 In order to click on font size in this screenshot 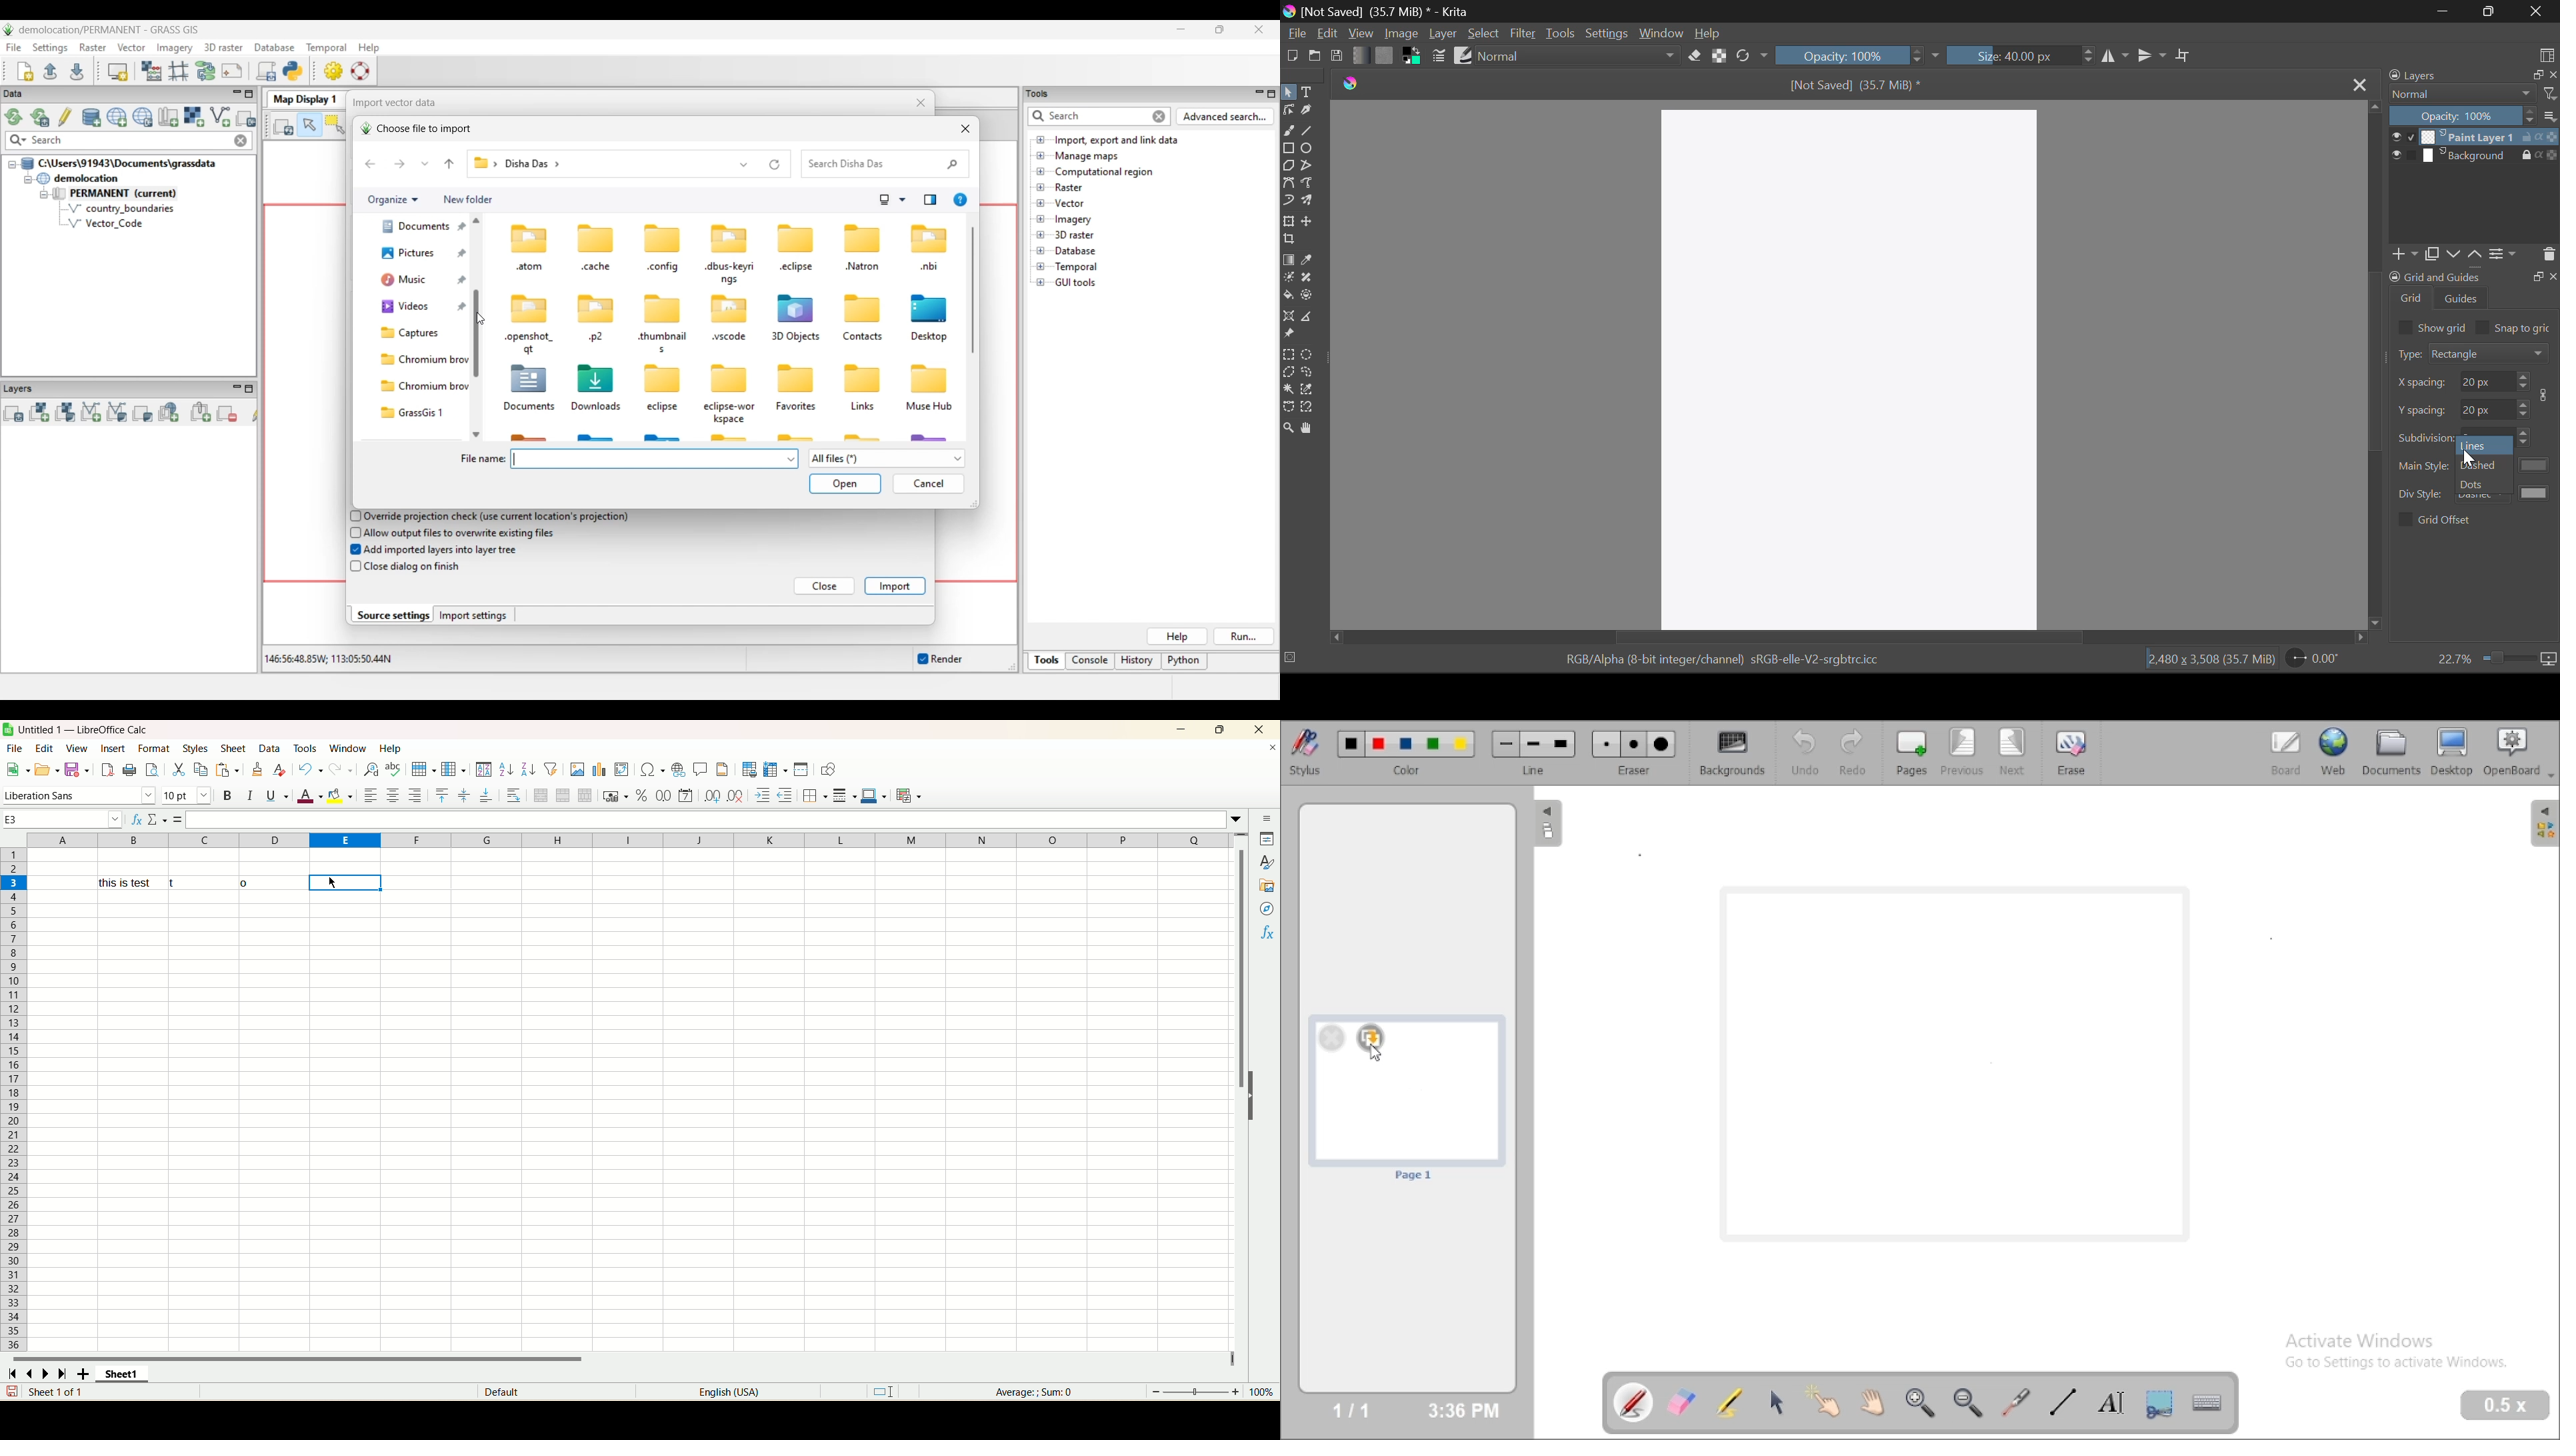, I will do `click(186, 796)`.